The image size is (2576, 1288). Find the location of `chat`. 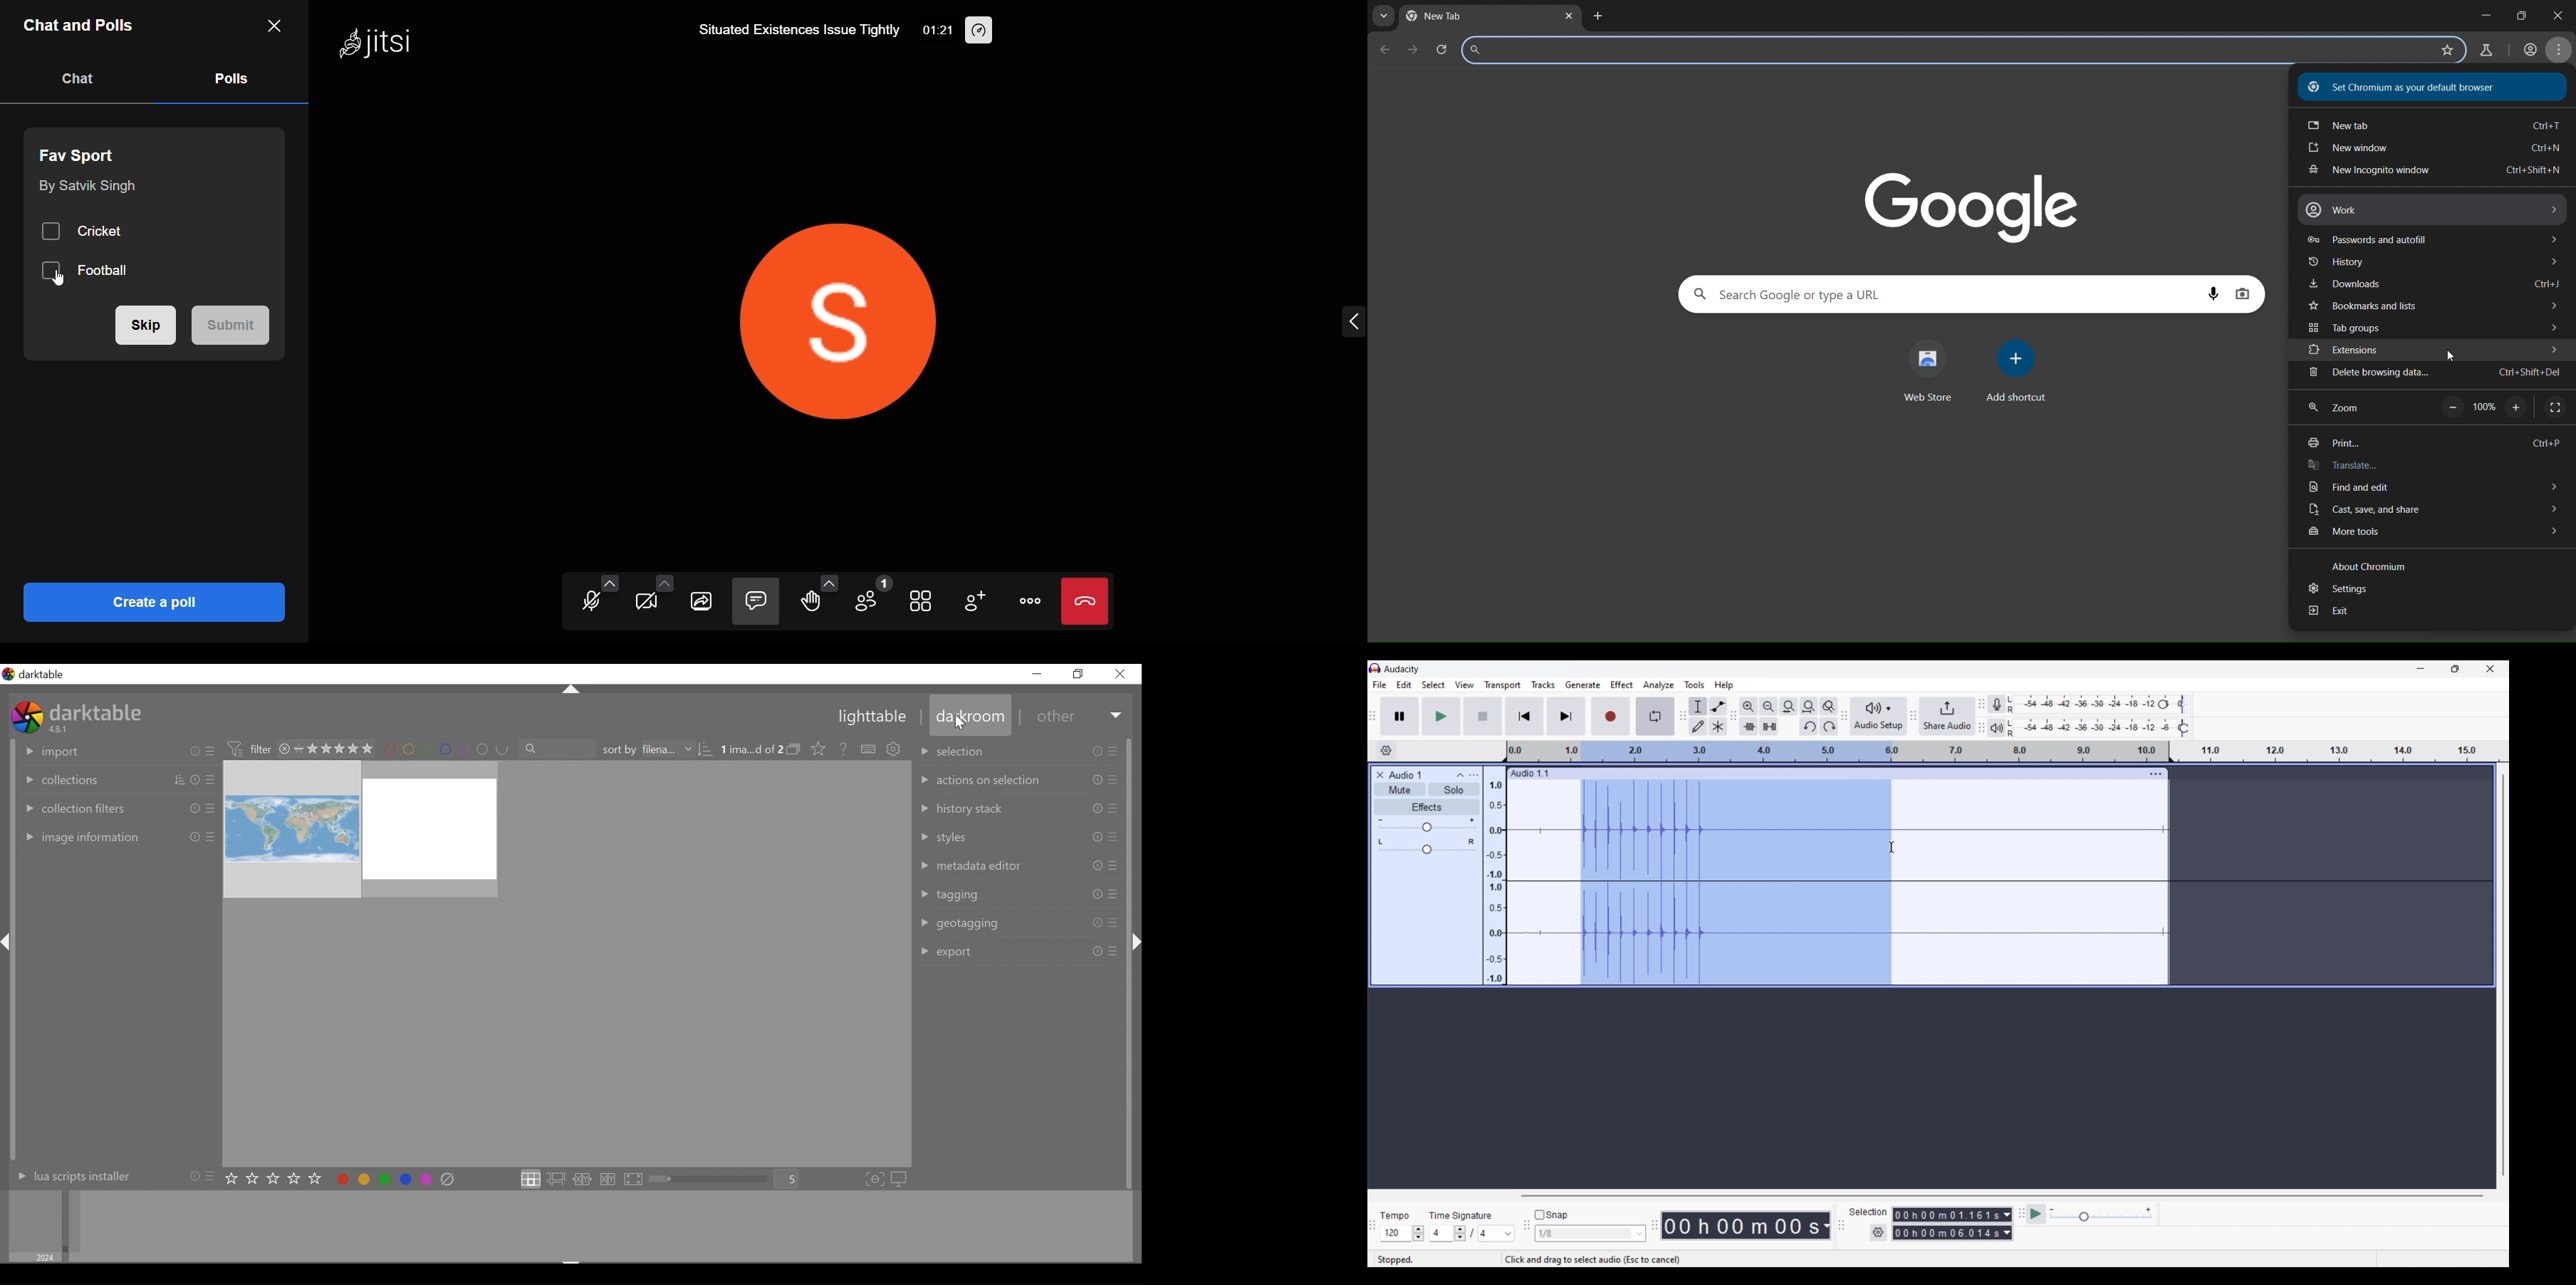

chat is located at coordinates (82, 78).